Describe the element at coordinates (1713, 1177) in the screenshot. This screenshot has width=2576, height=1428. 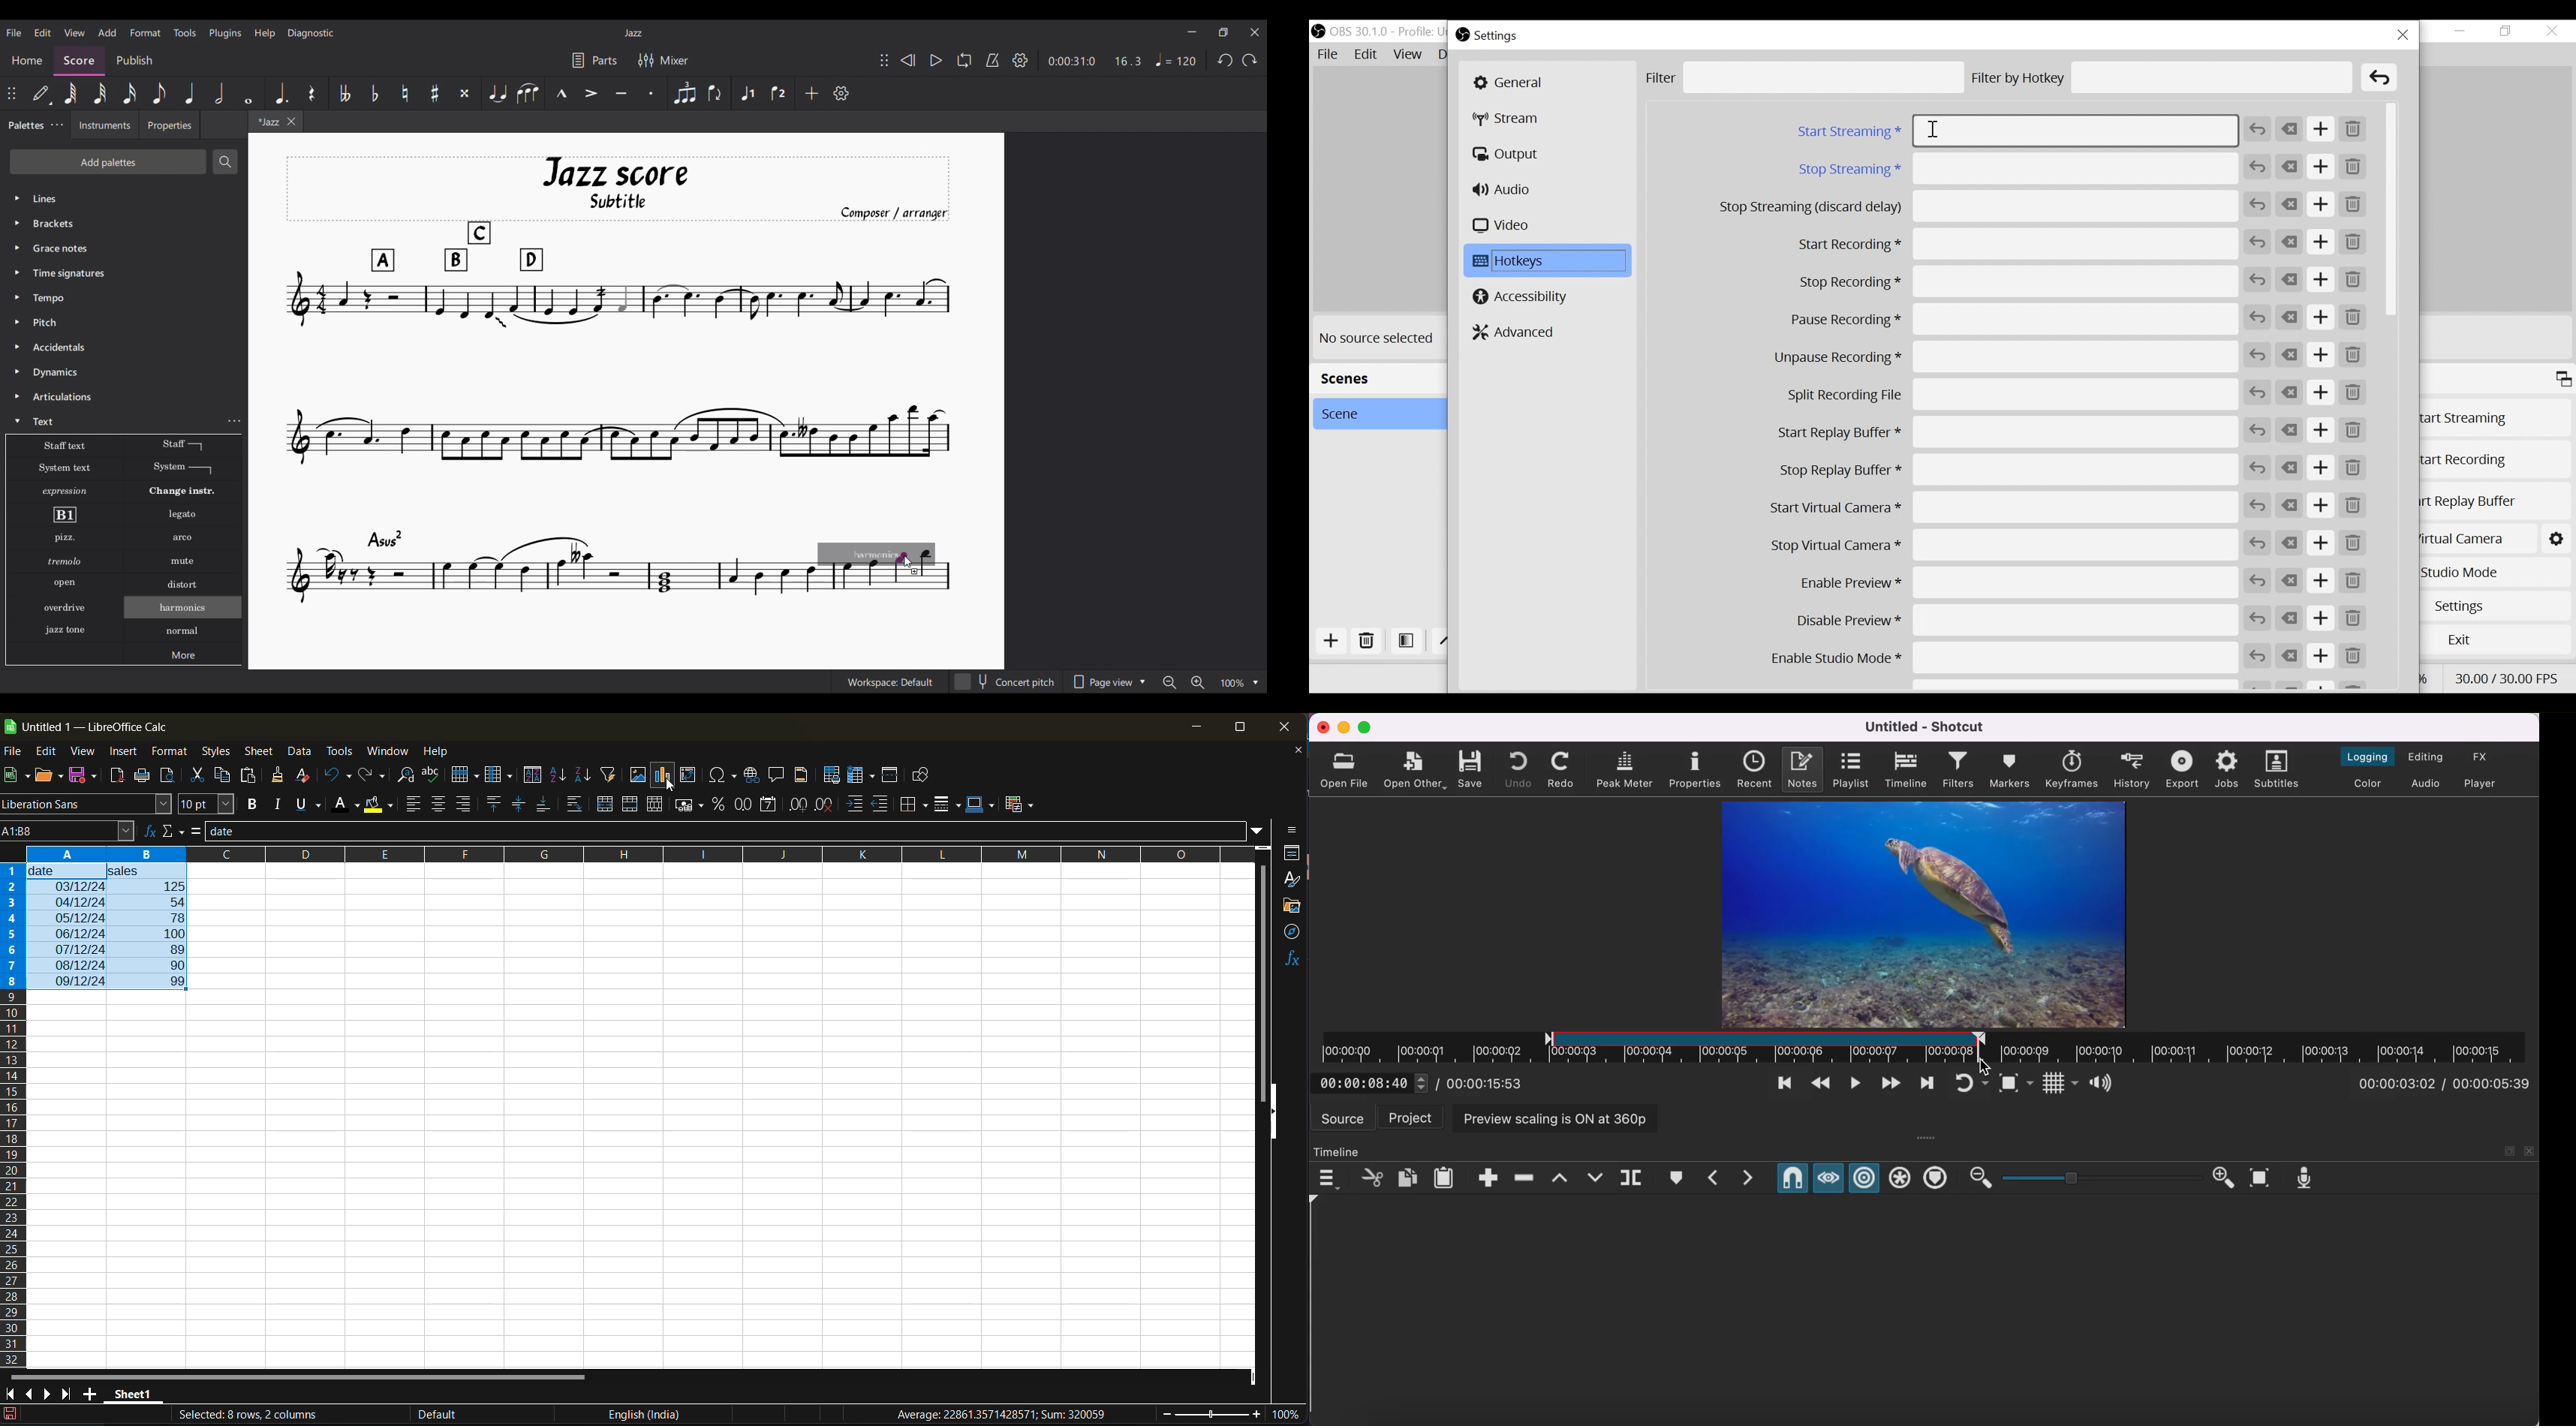
I see `previous marker` at that location.